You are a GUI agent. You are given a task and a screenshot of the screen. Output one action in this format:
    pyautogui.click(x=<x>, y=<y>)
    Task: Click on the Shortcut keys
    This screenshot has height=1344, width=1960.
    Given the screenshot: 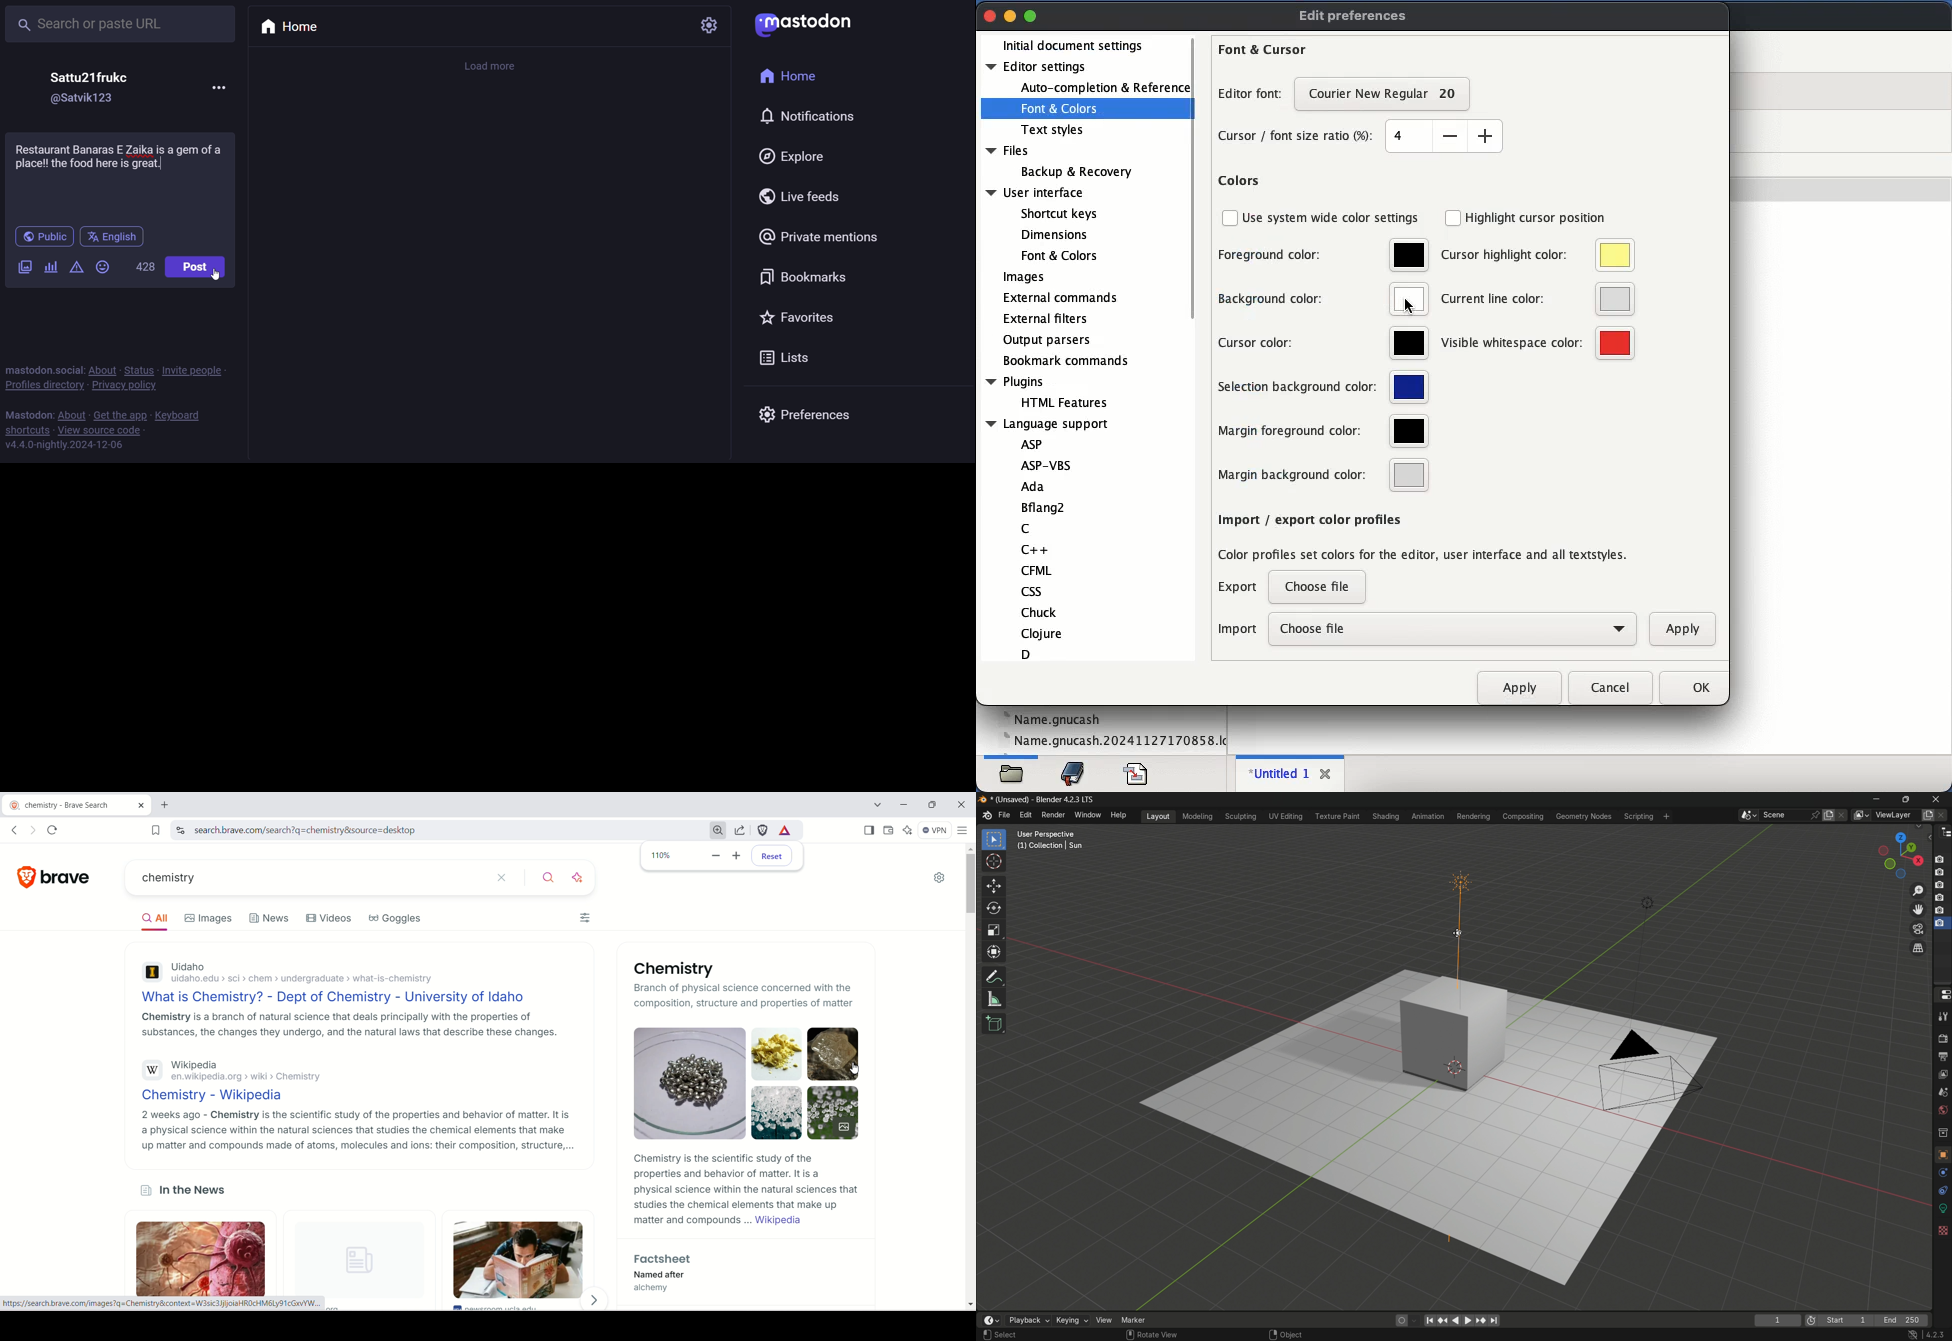 What is the action you would take?
    pyautogui.click(x=1060, y=211)
    